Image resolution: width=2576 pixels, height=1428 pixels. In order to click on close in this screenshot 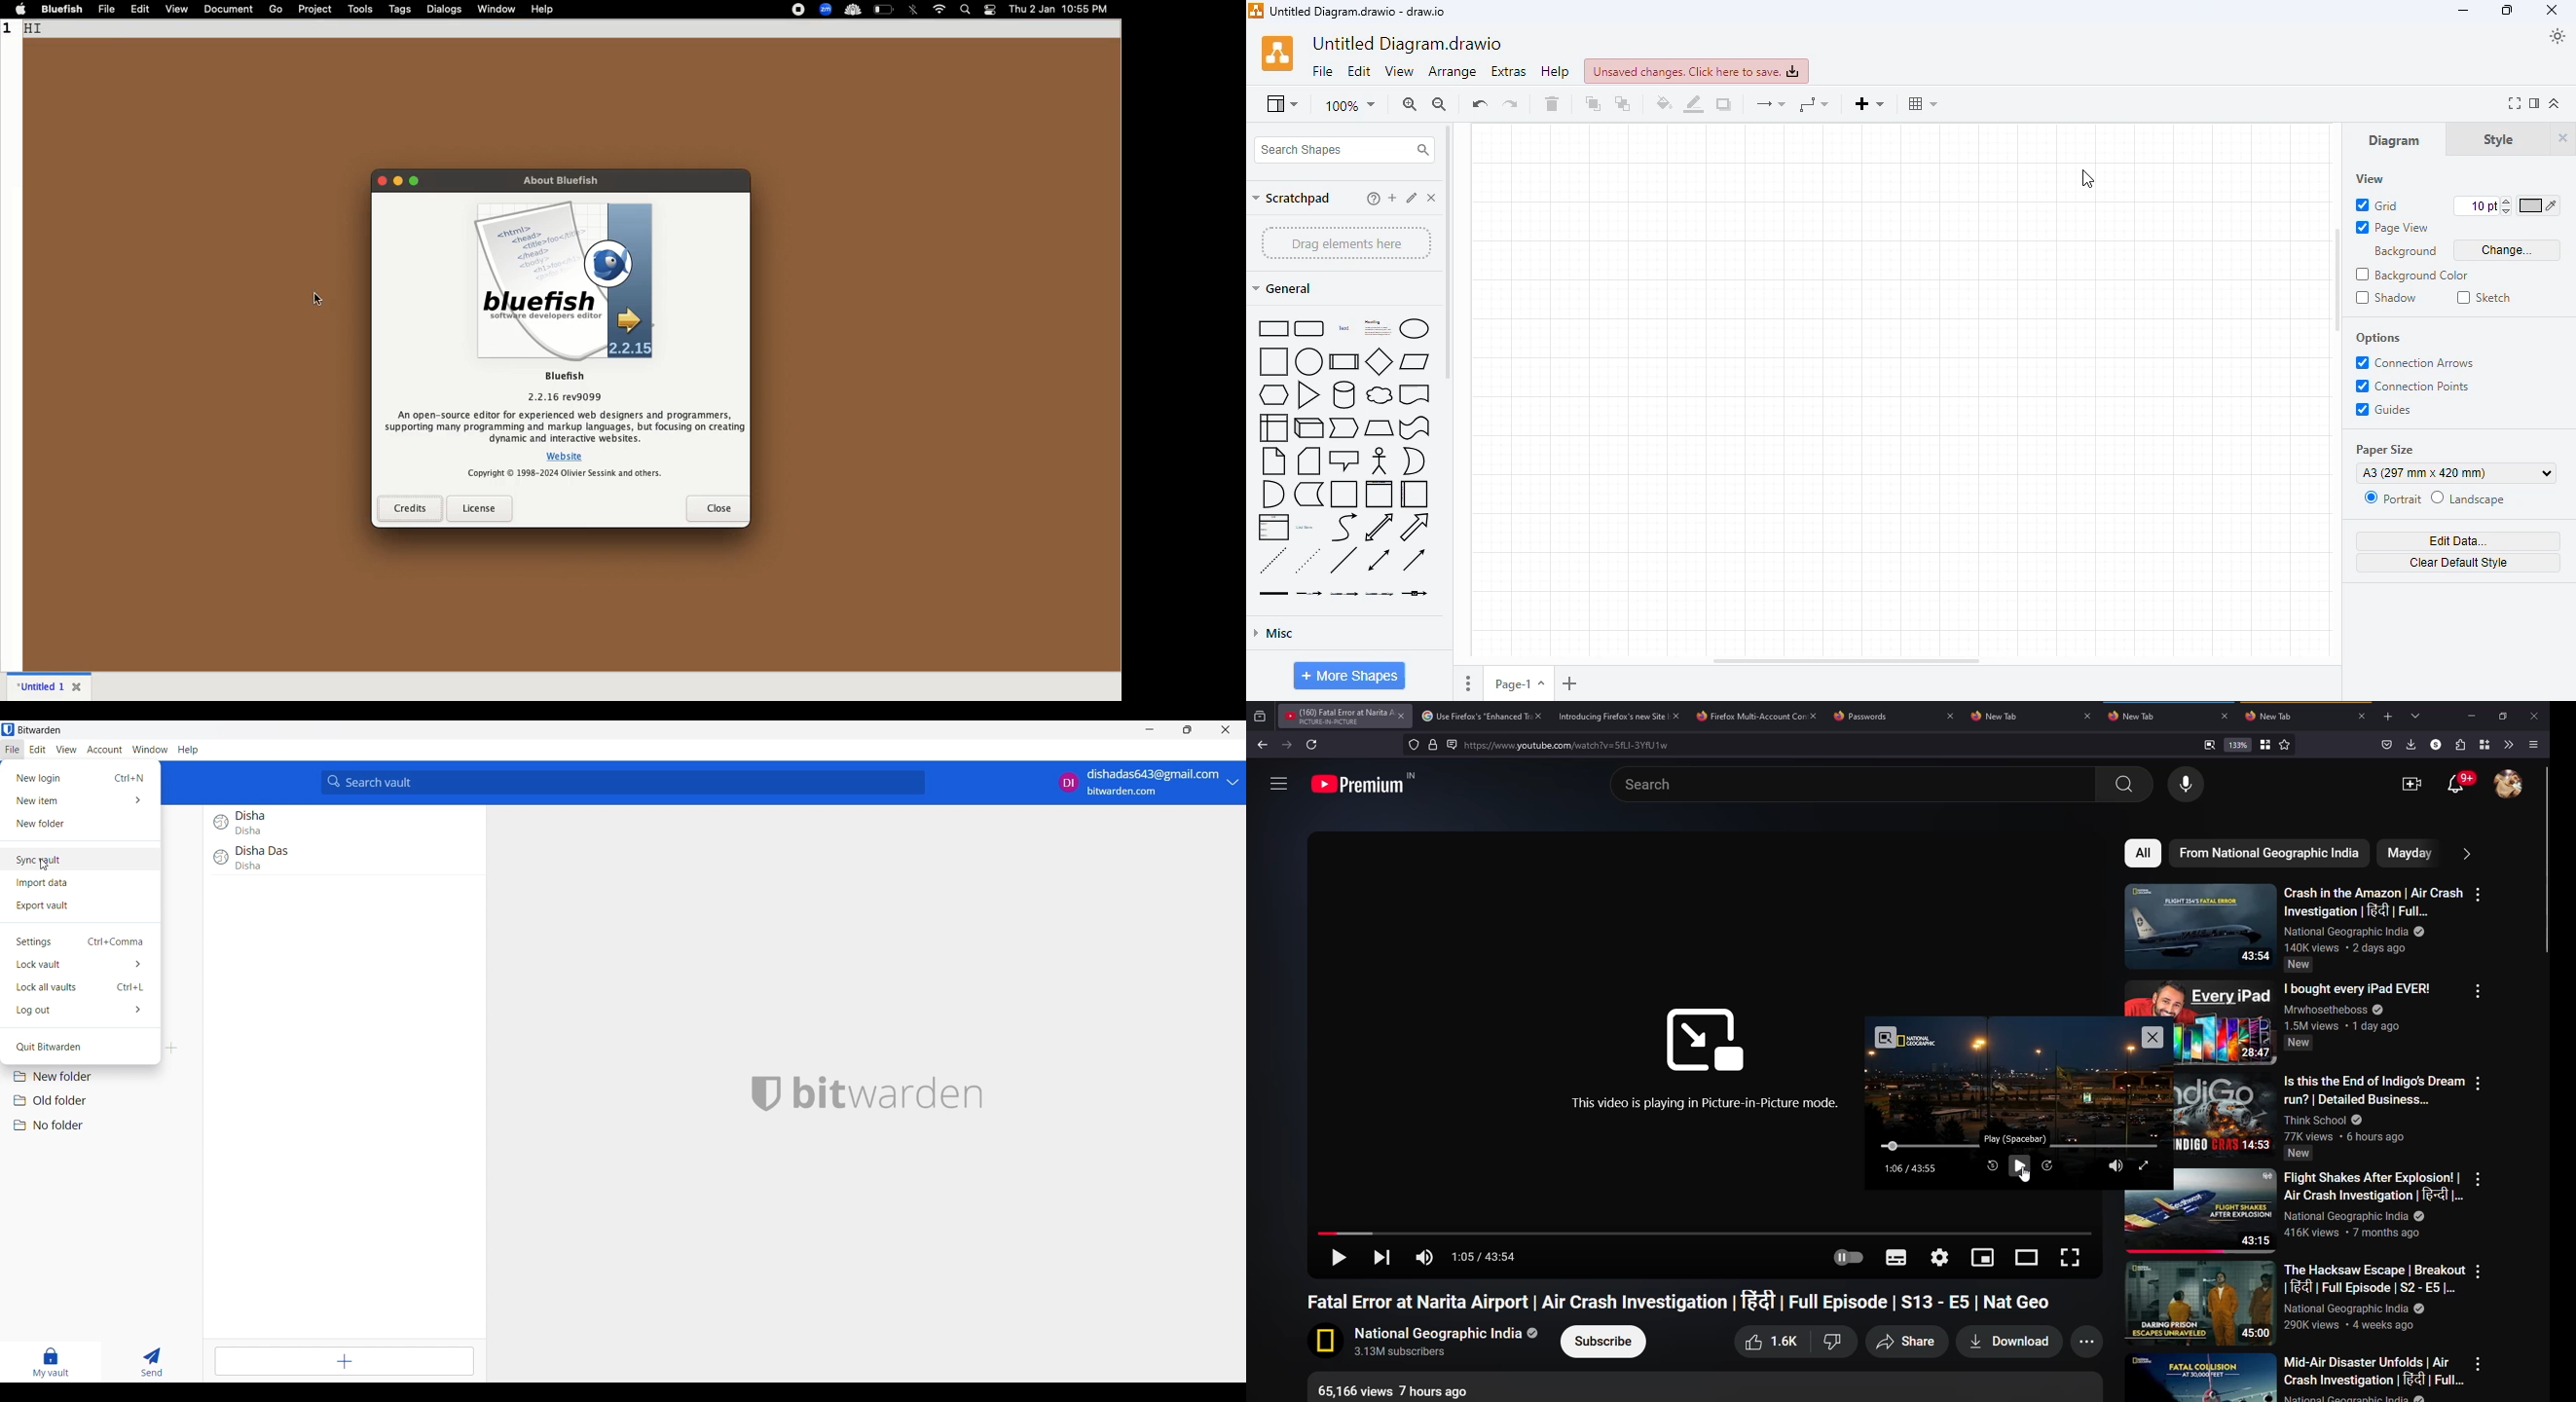, I will do `click(1537, 715)`.